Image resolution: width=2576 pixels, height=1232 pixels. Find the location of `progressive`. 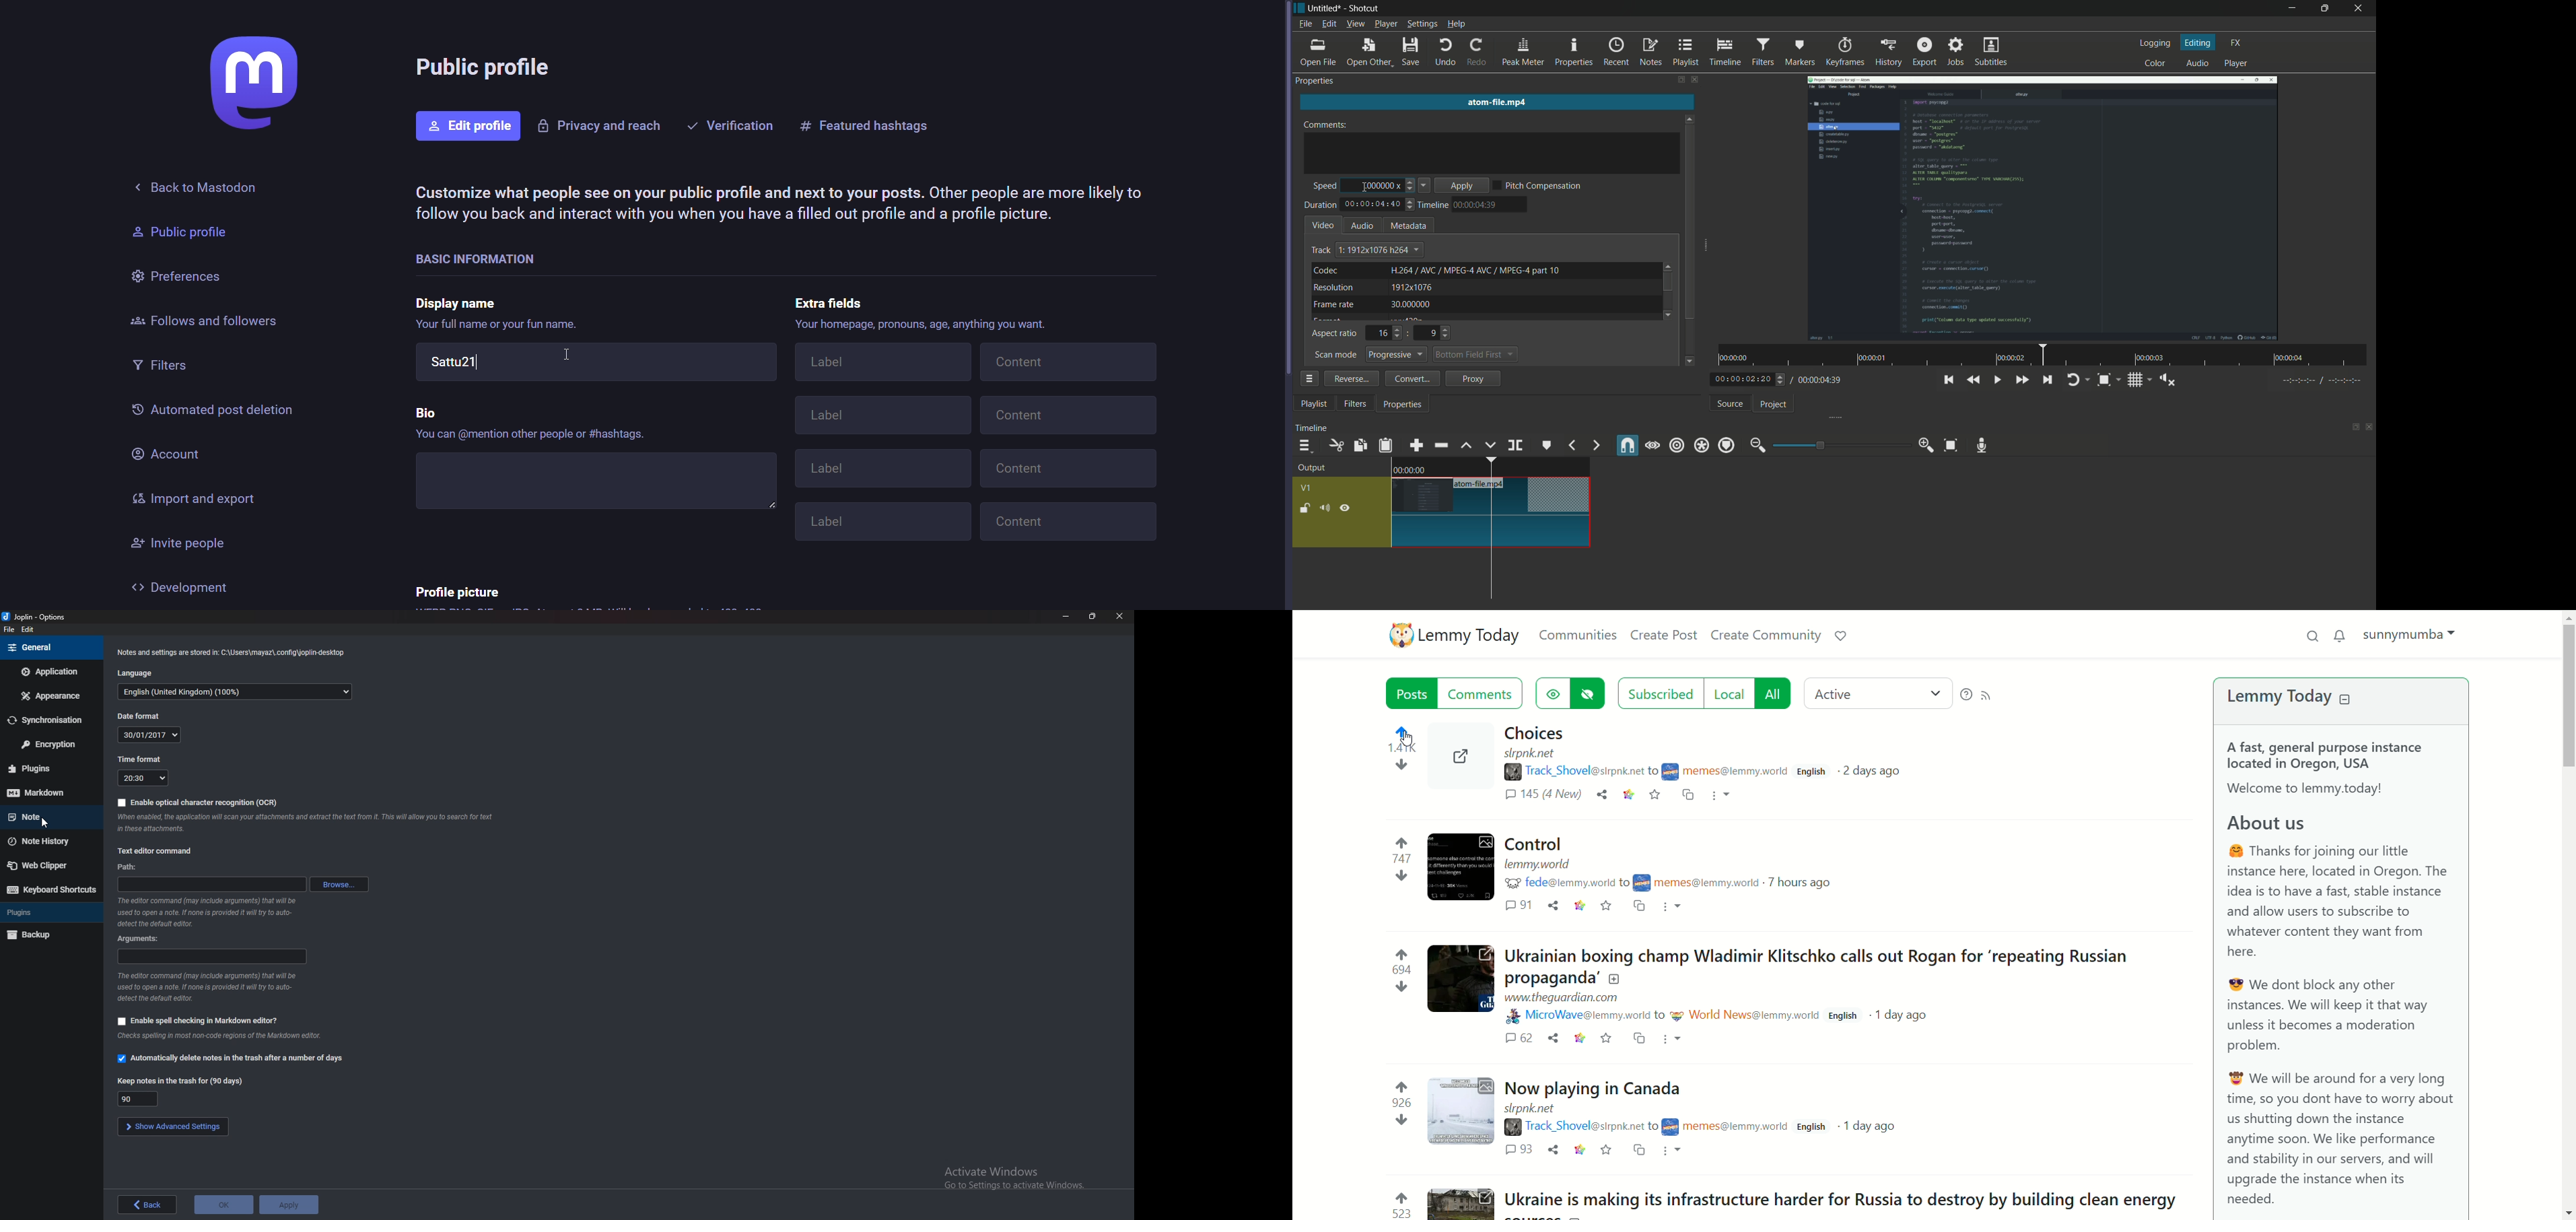

progressive is located at coordinates (1397, 354).